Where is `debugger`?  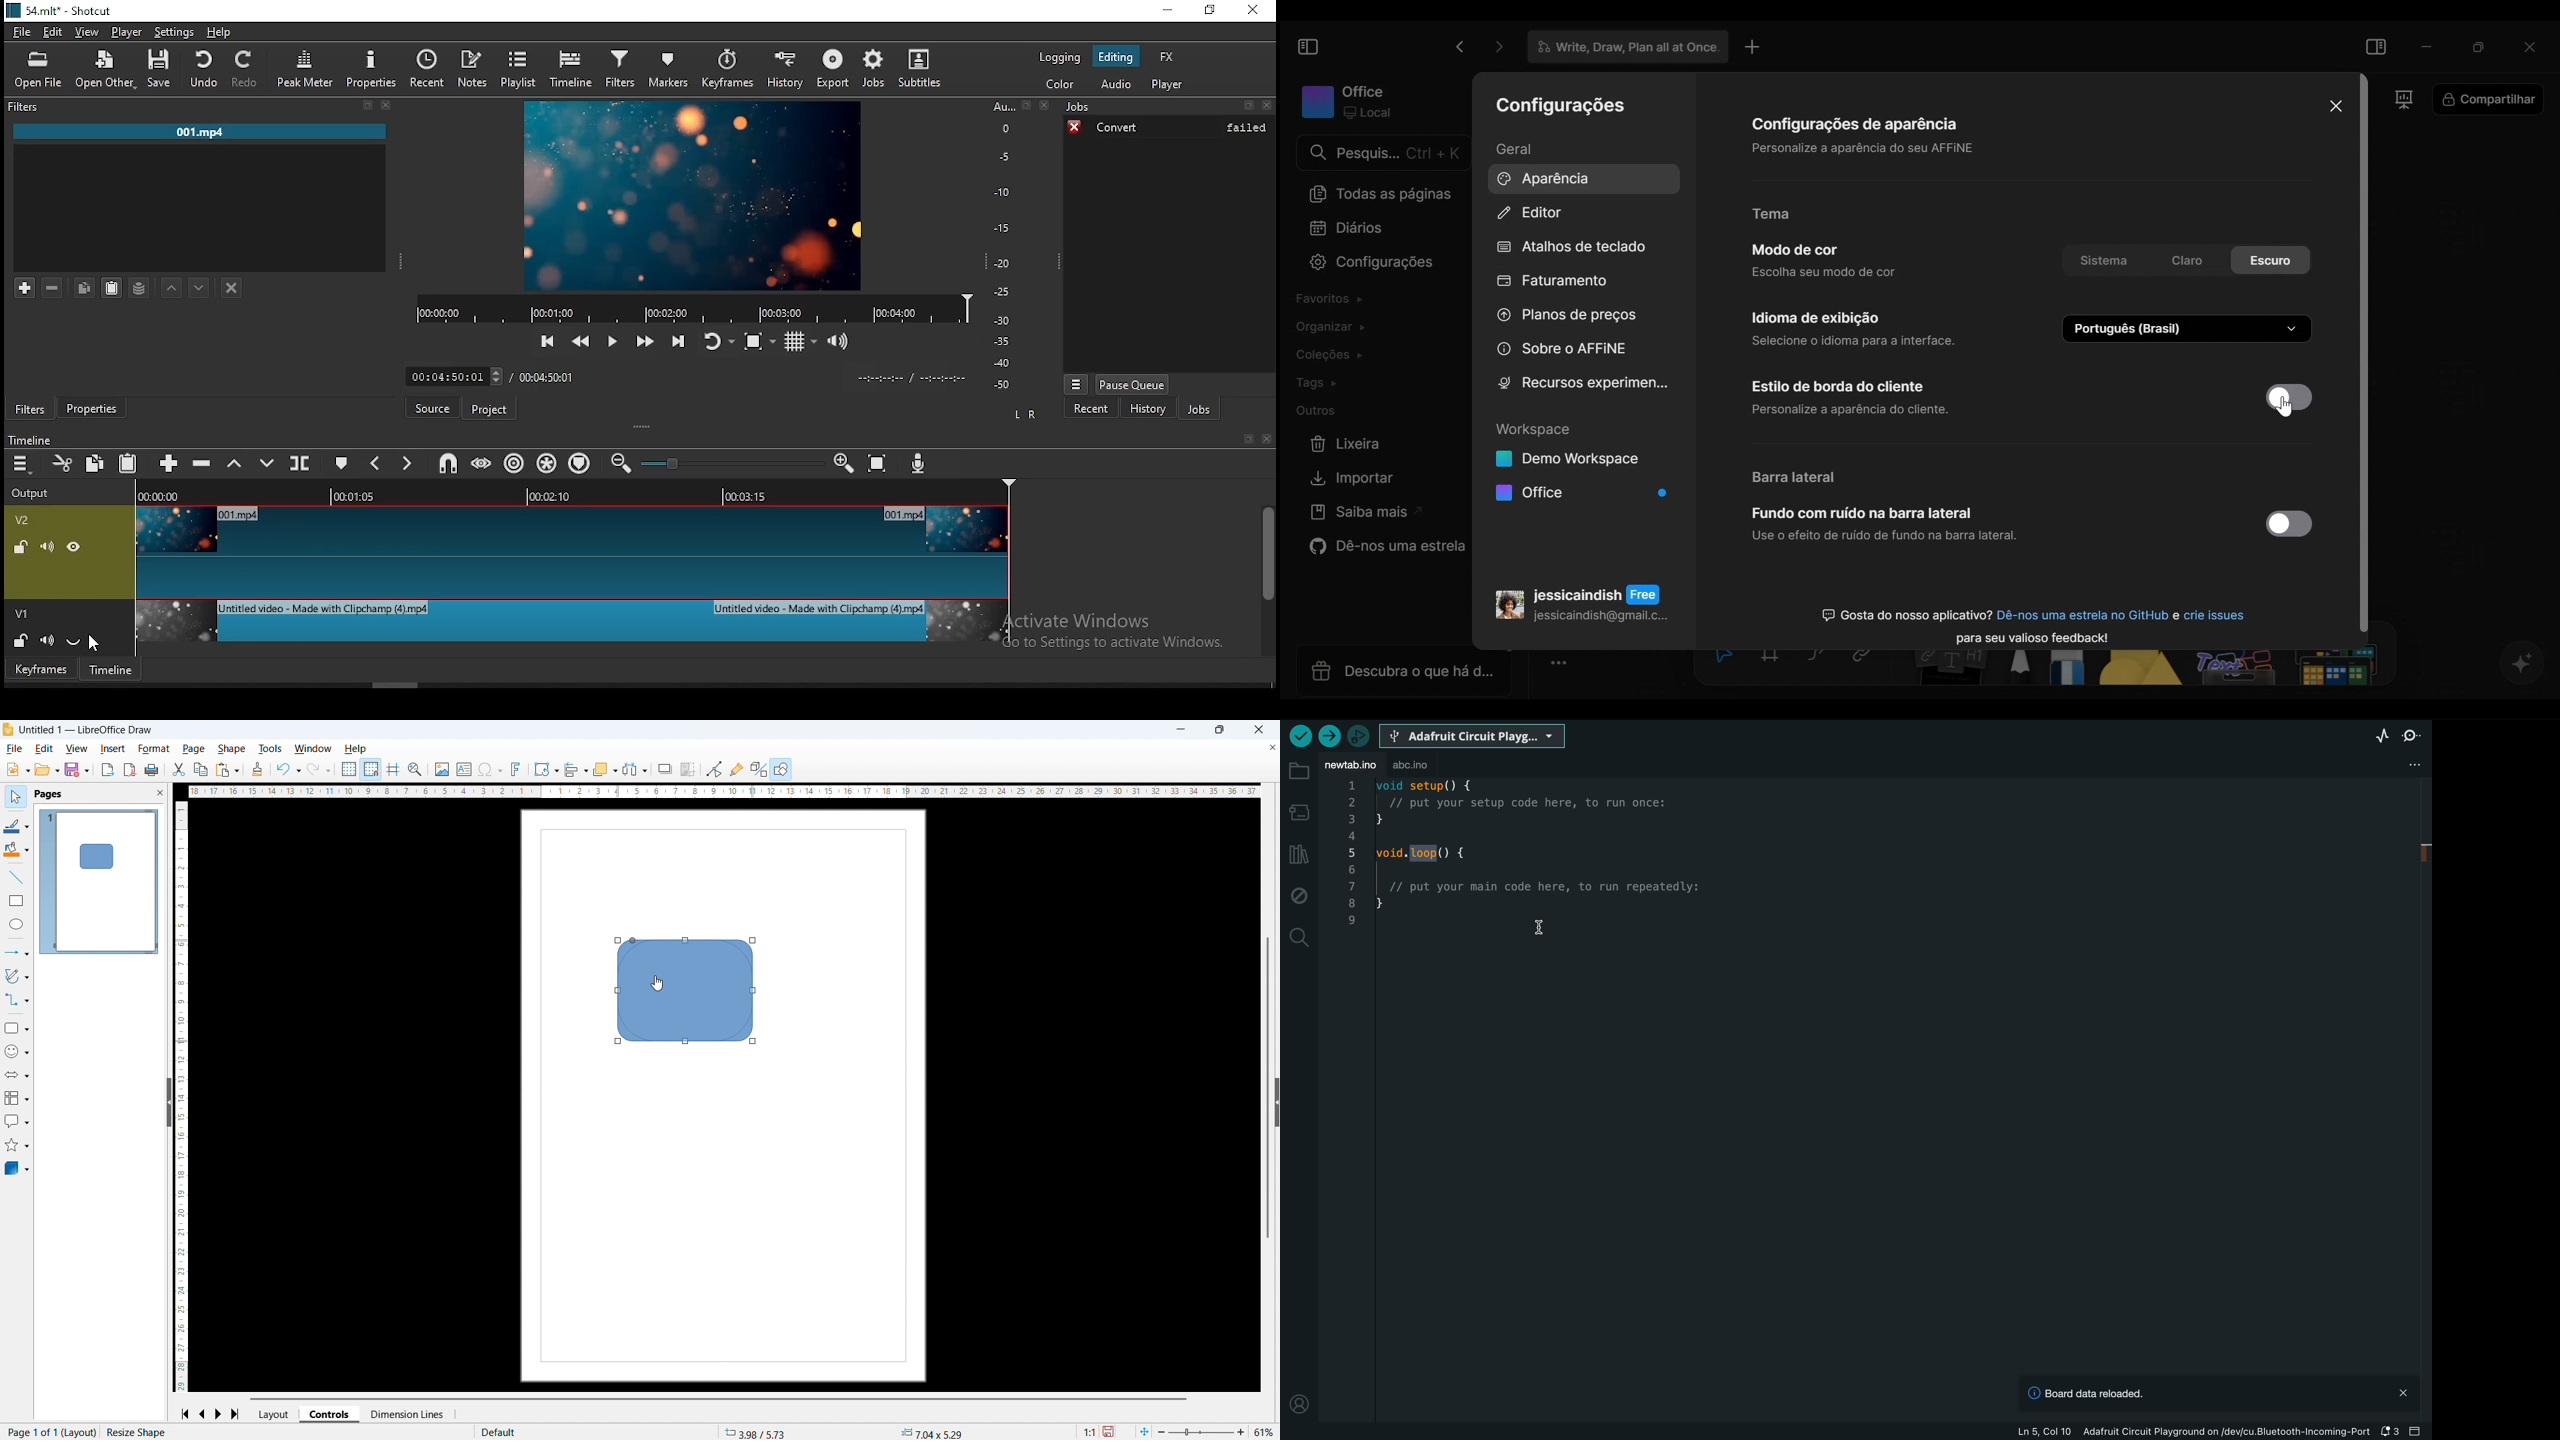 debugger is located at coordinates (1357, 736).